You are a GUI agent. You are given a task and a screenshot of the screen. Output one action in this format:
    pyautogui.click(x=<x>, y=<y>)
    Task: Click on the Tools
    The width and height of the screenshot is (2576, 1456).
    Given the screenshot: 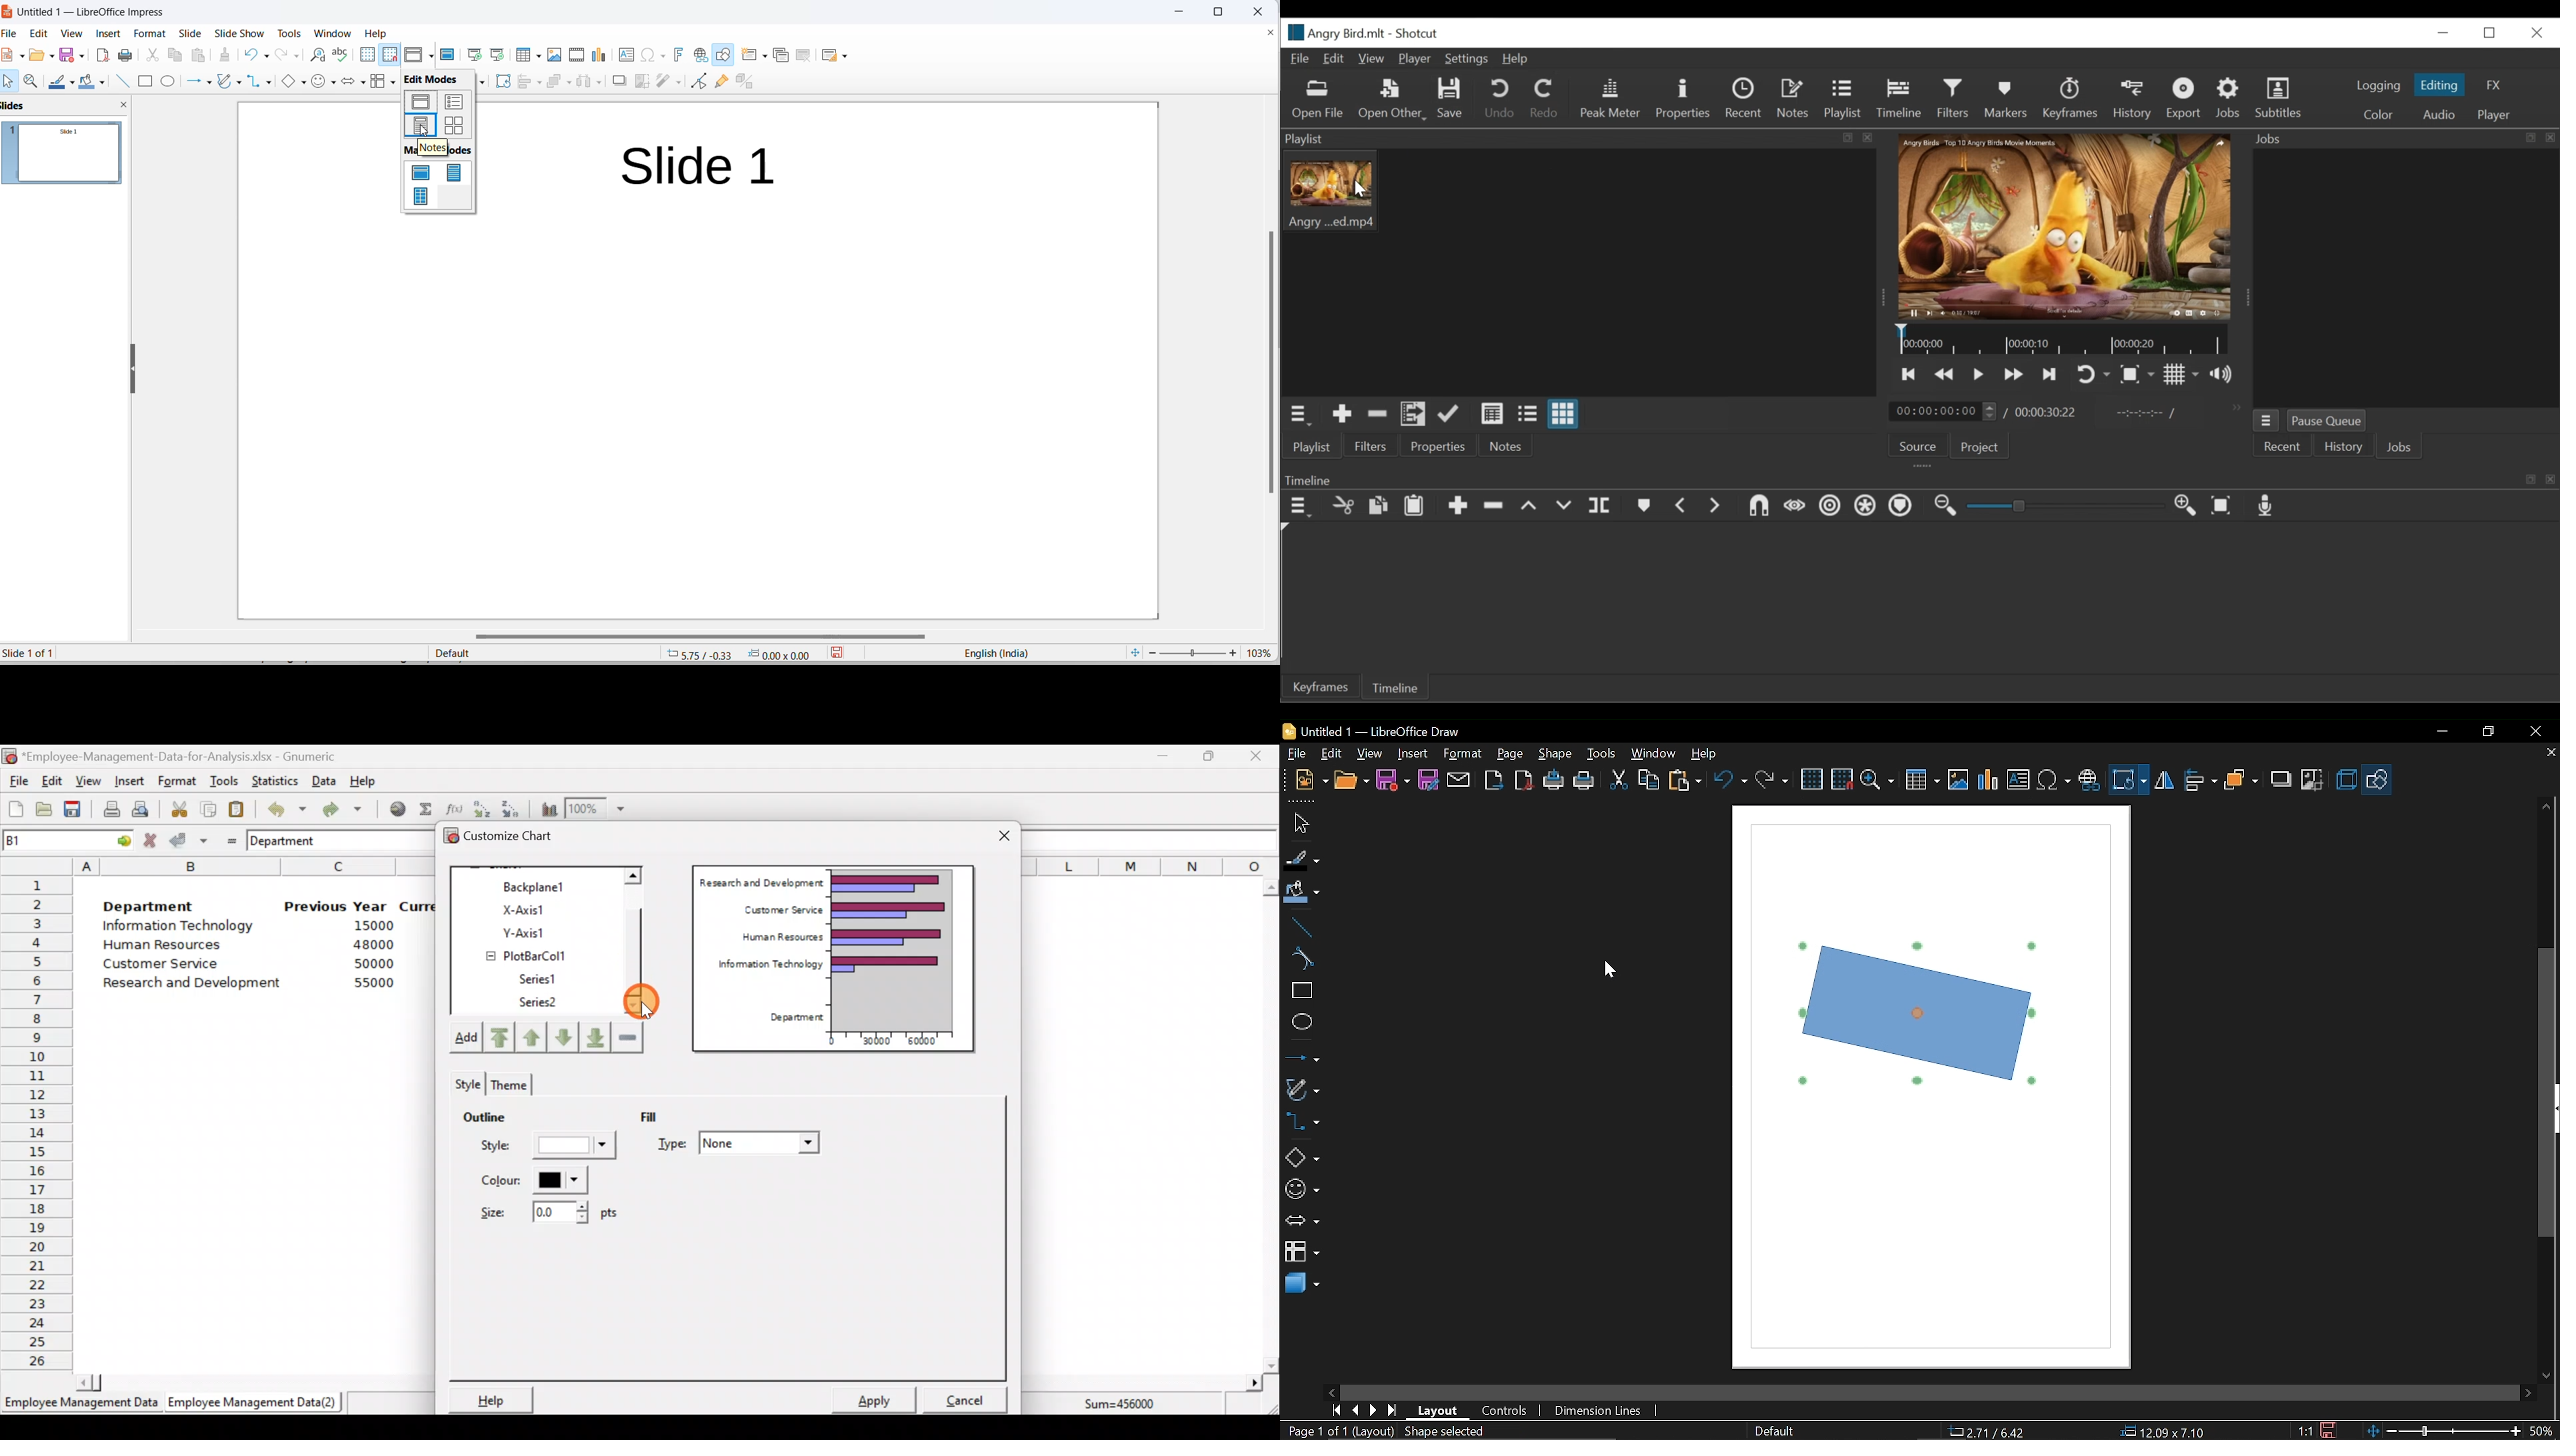 What is the action you would take?
    pyautogui.click(x=223, y=782)
    